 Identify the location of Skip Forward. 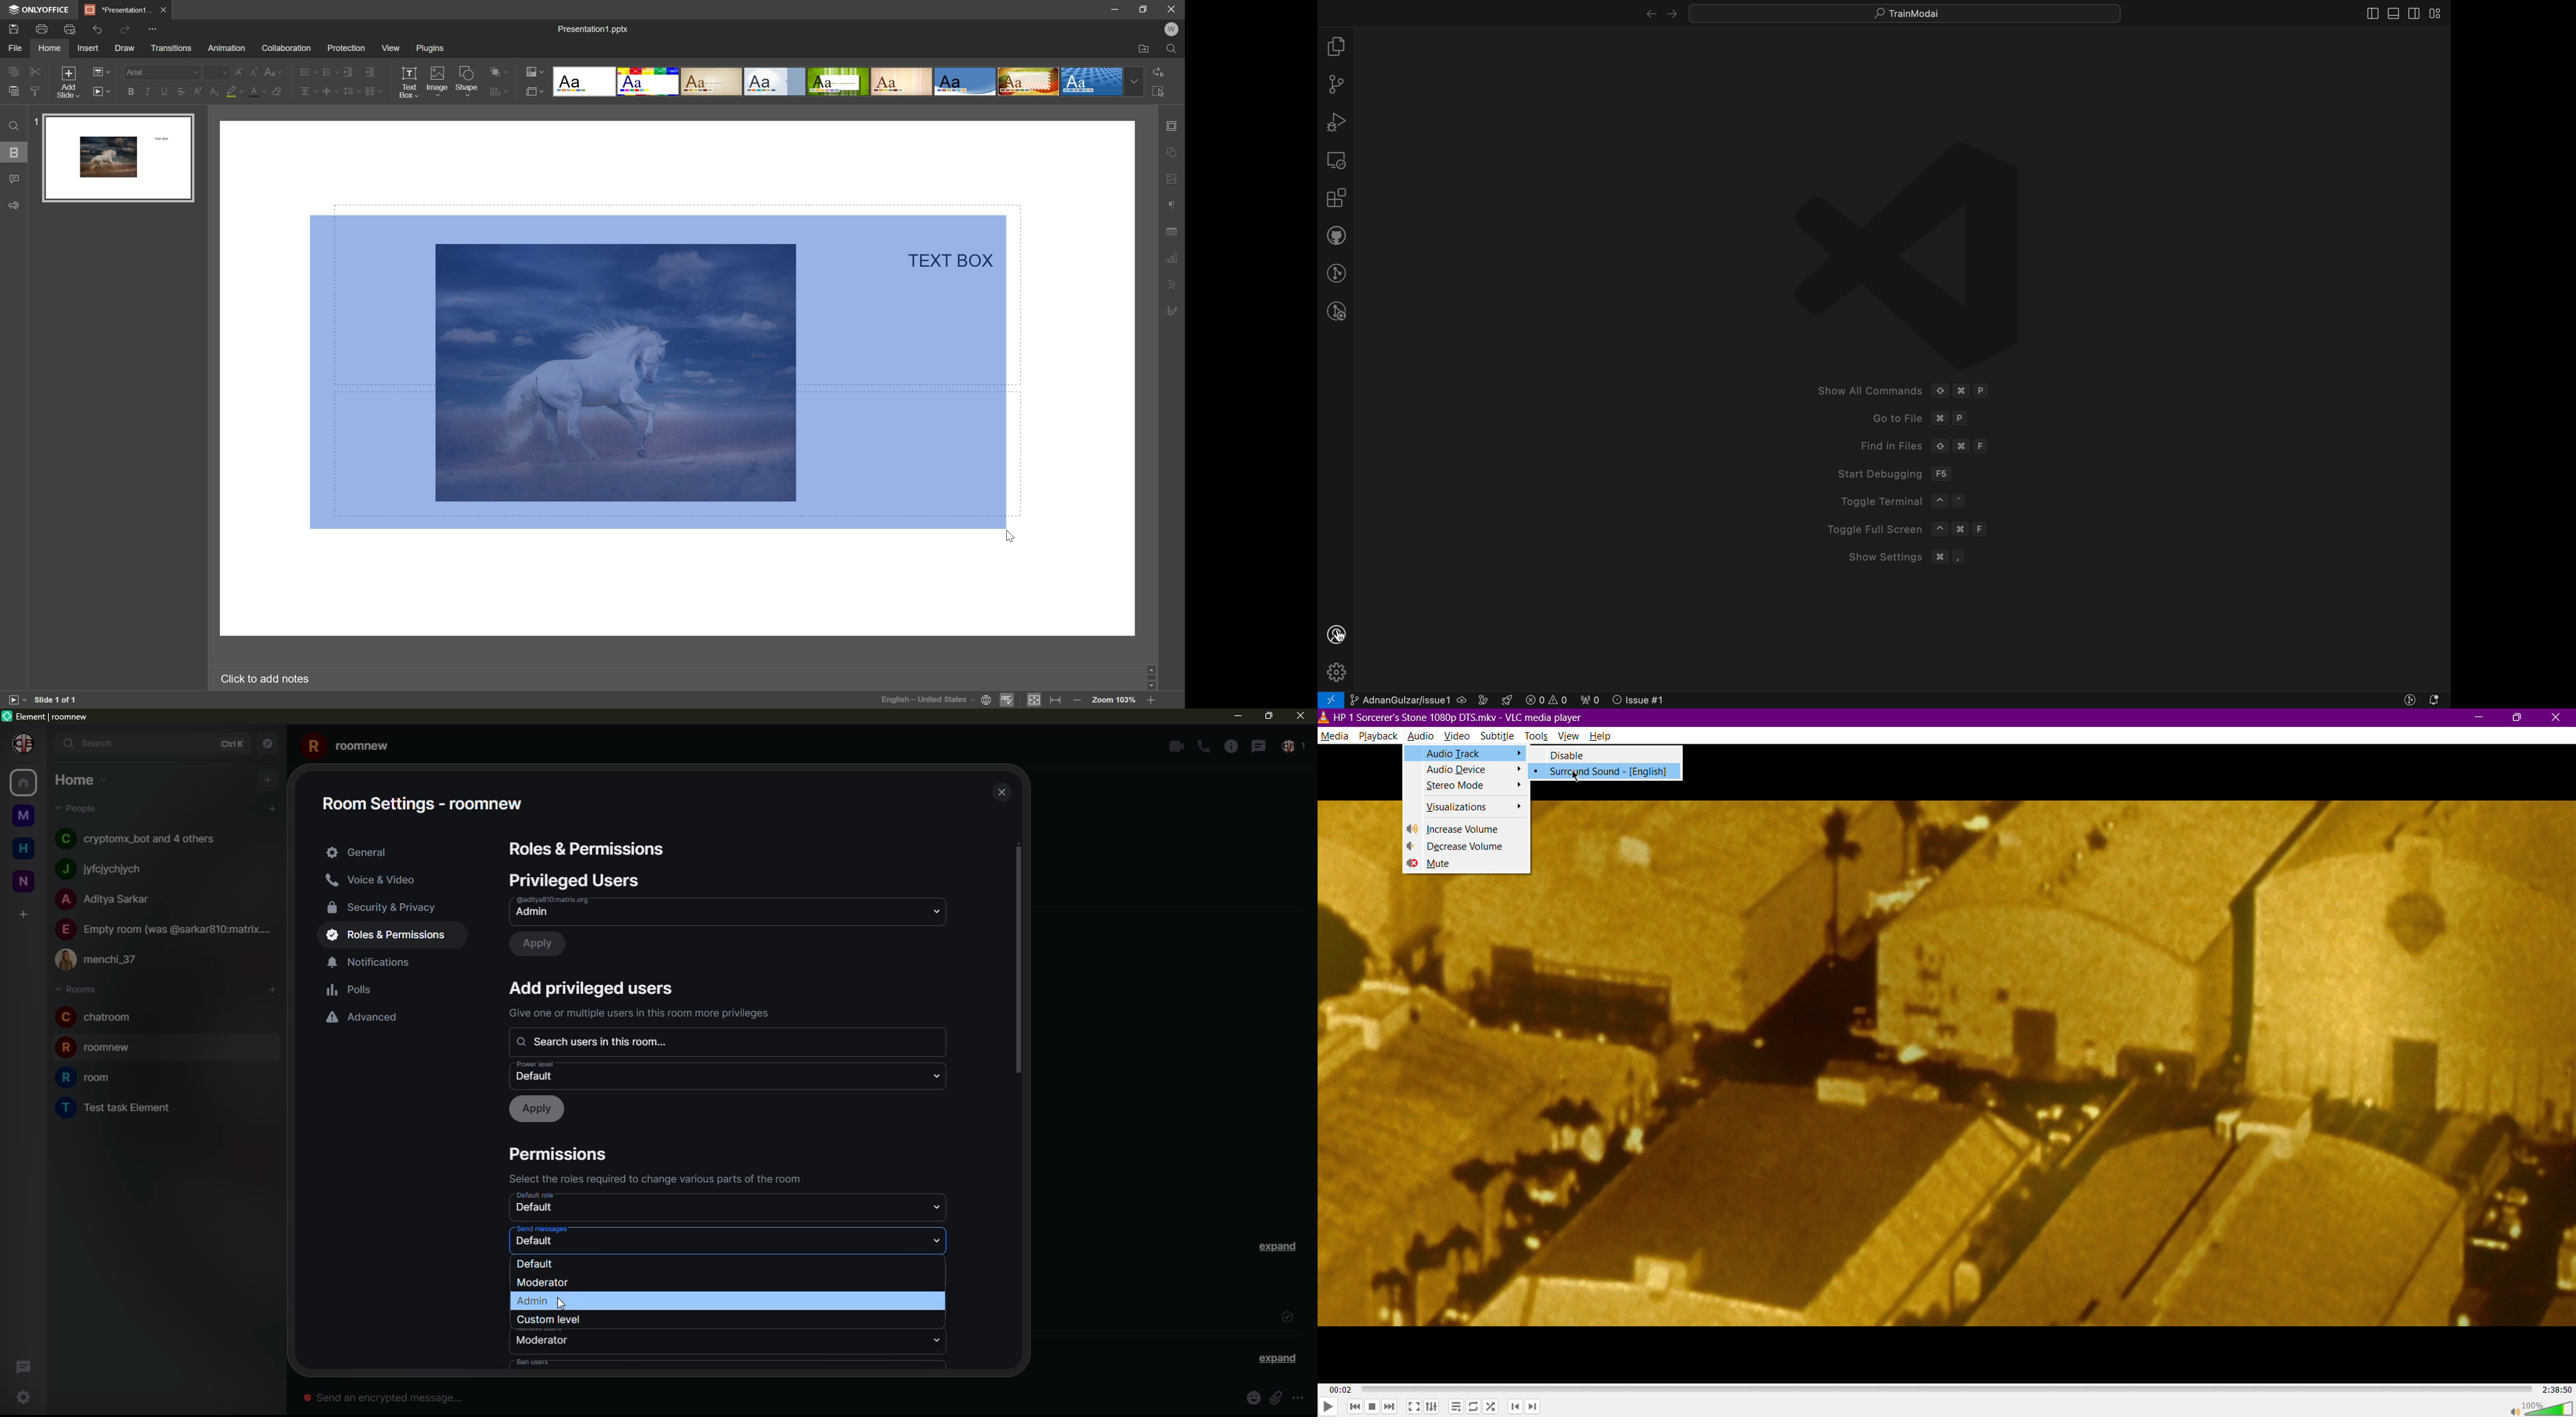
(1391, 1407).